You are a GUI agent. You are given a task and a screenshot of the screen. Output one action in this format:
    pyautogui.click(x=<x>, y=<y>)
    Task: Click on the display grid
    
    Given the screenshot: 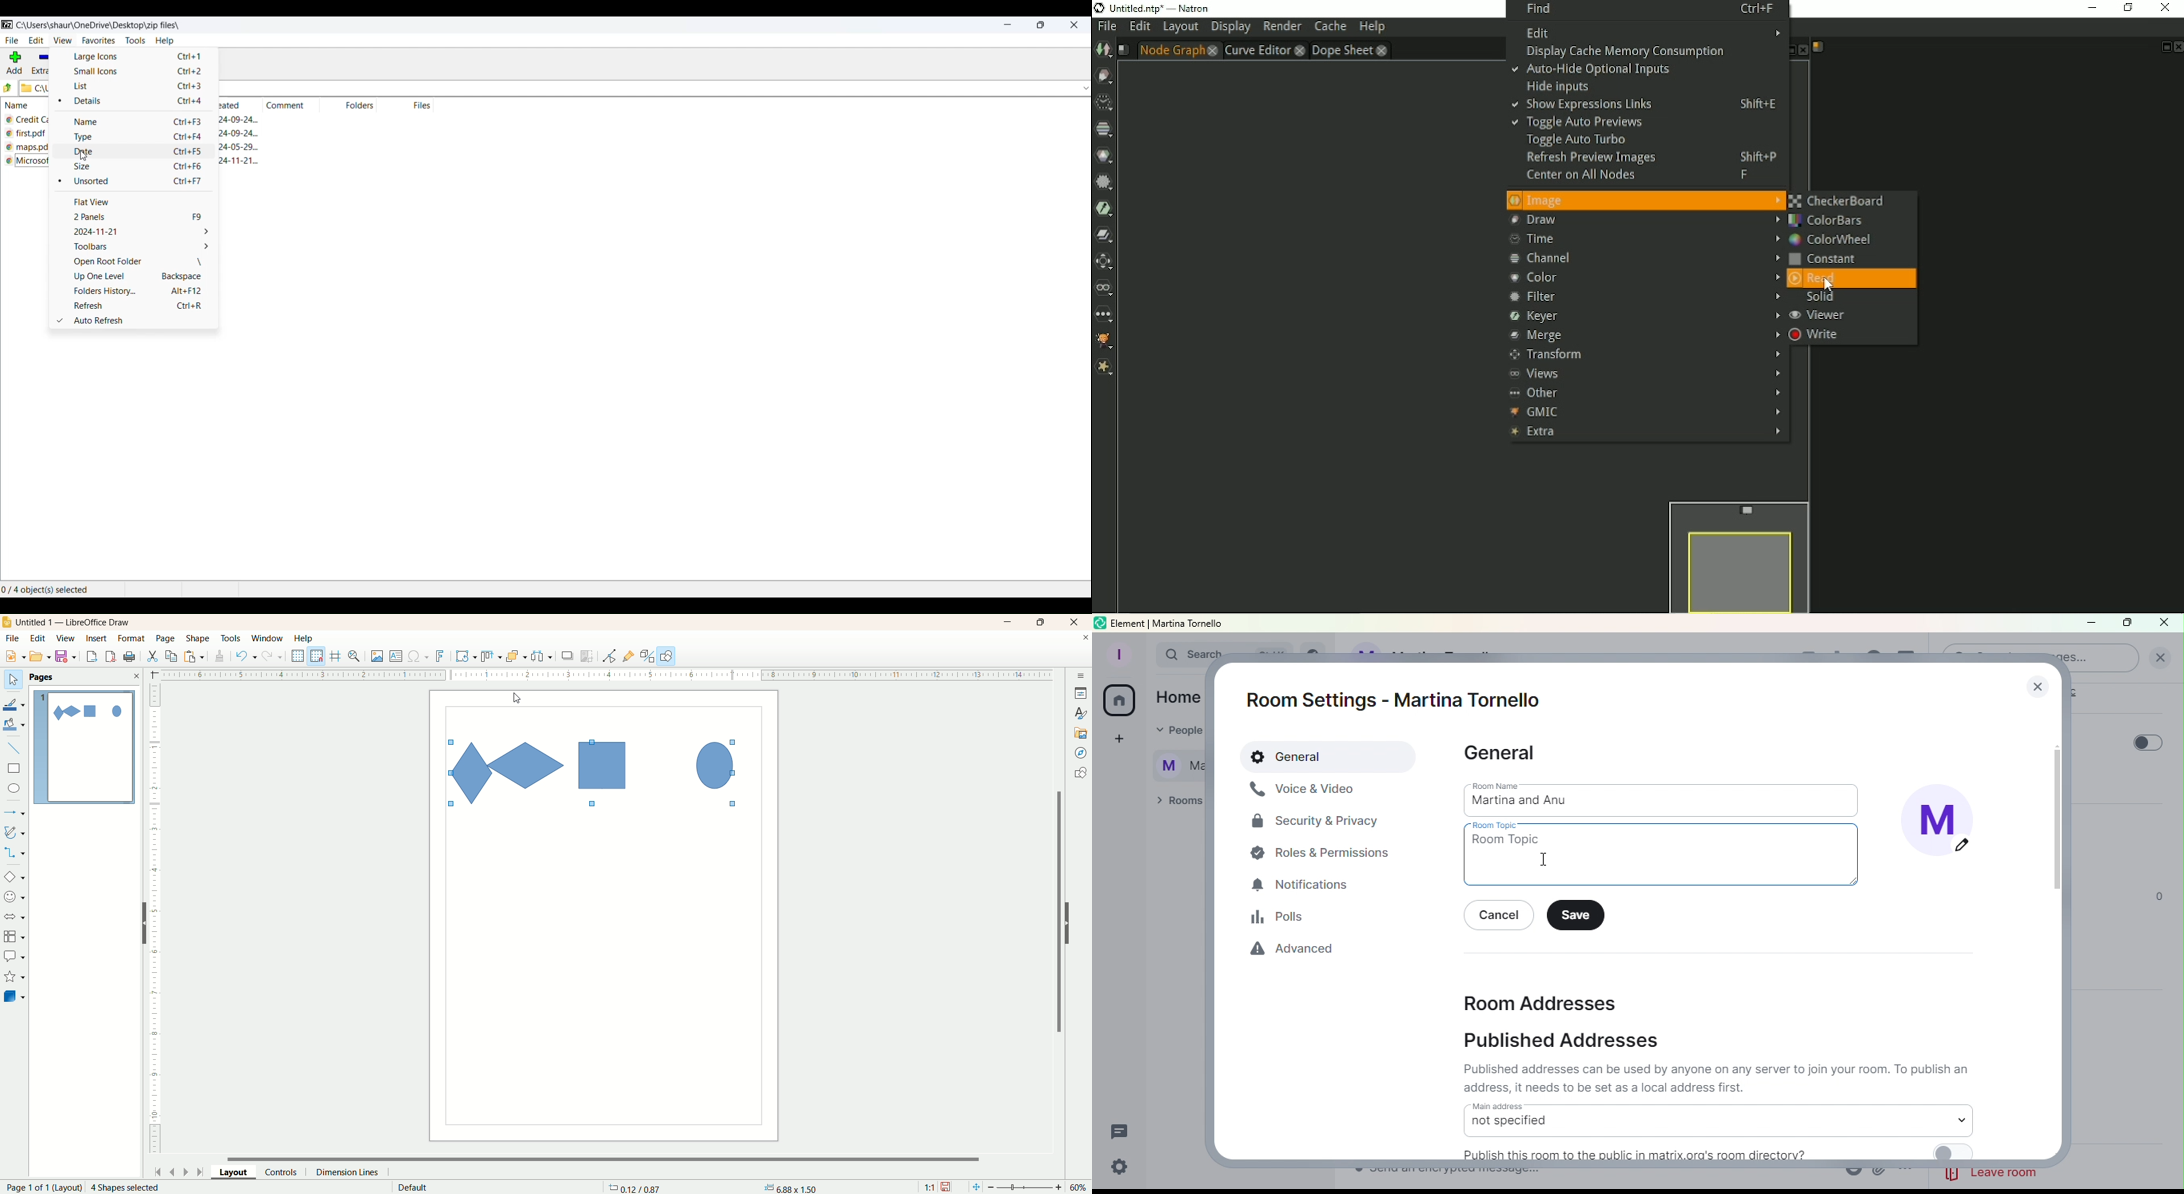 What is the action you would take?
    pyautogui.click(x=299, y=655)
    